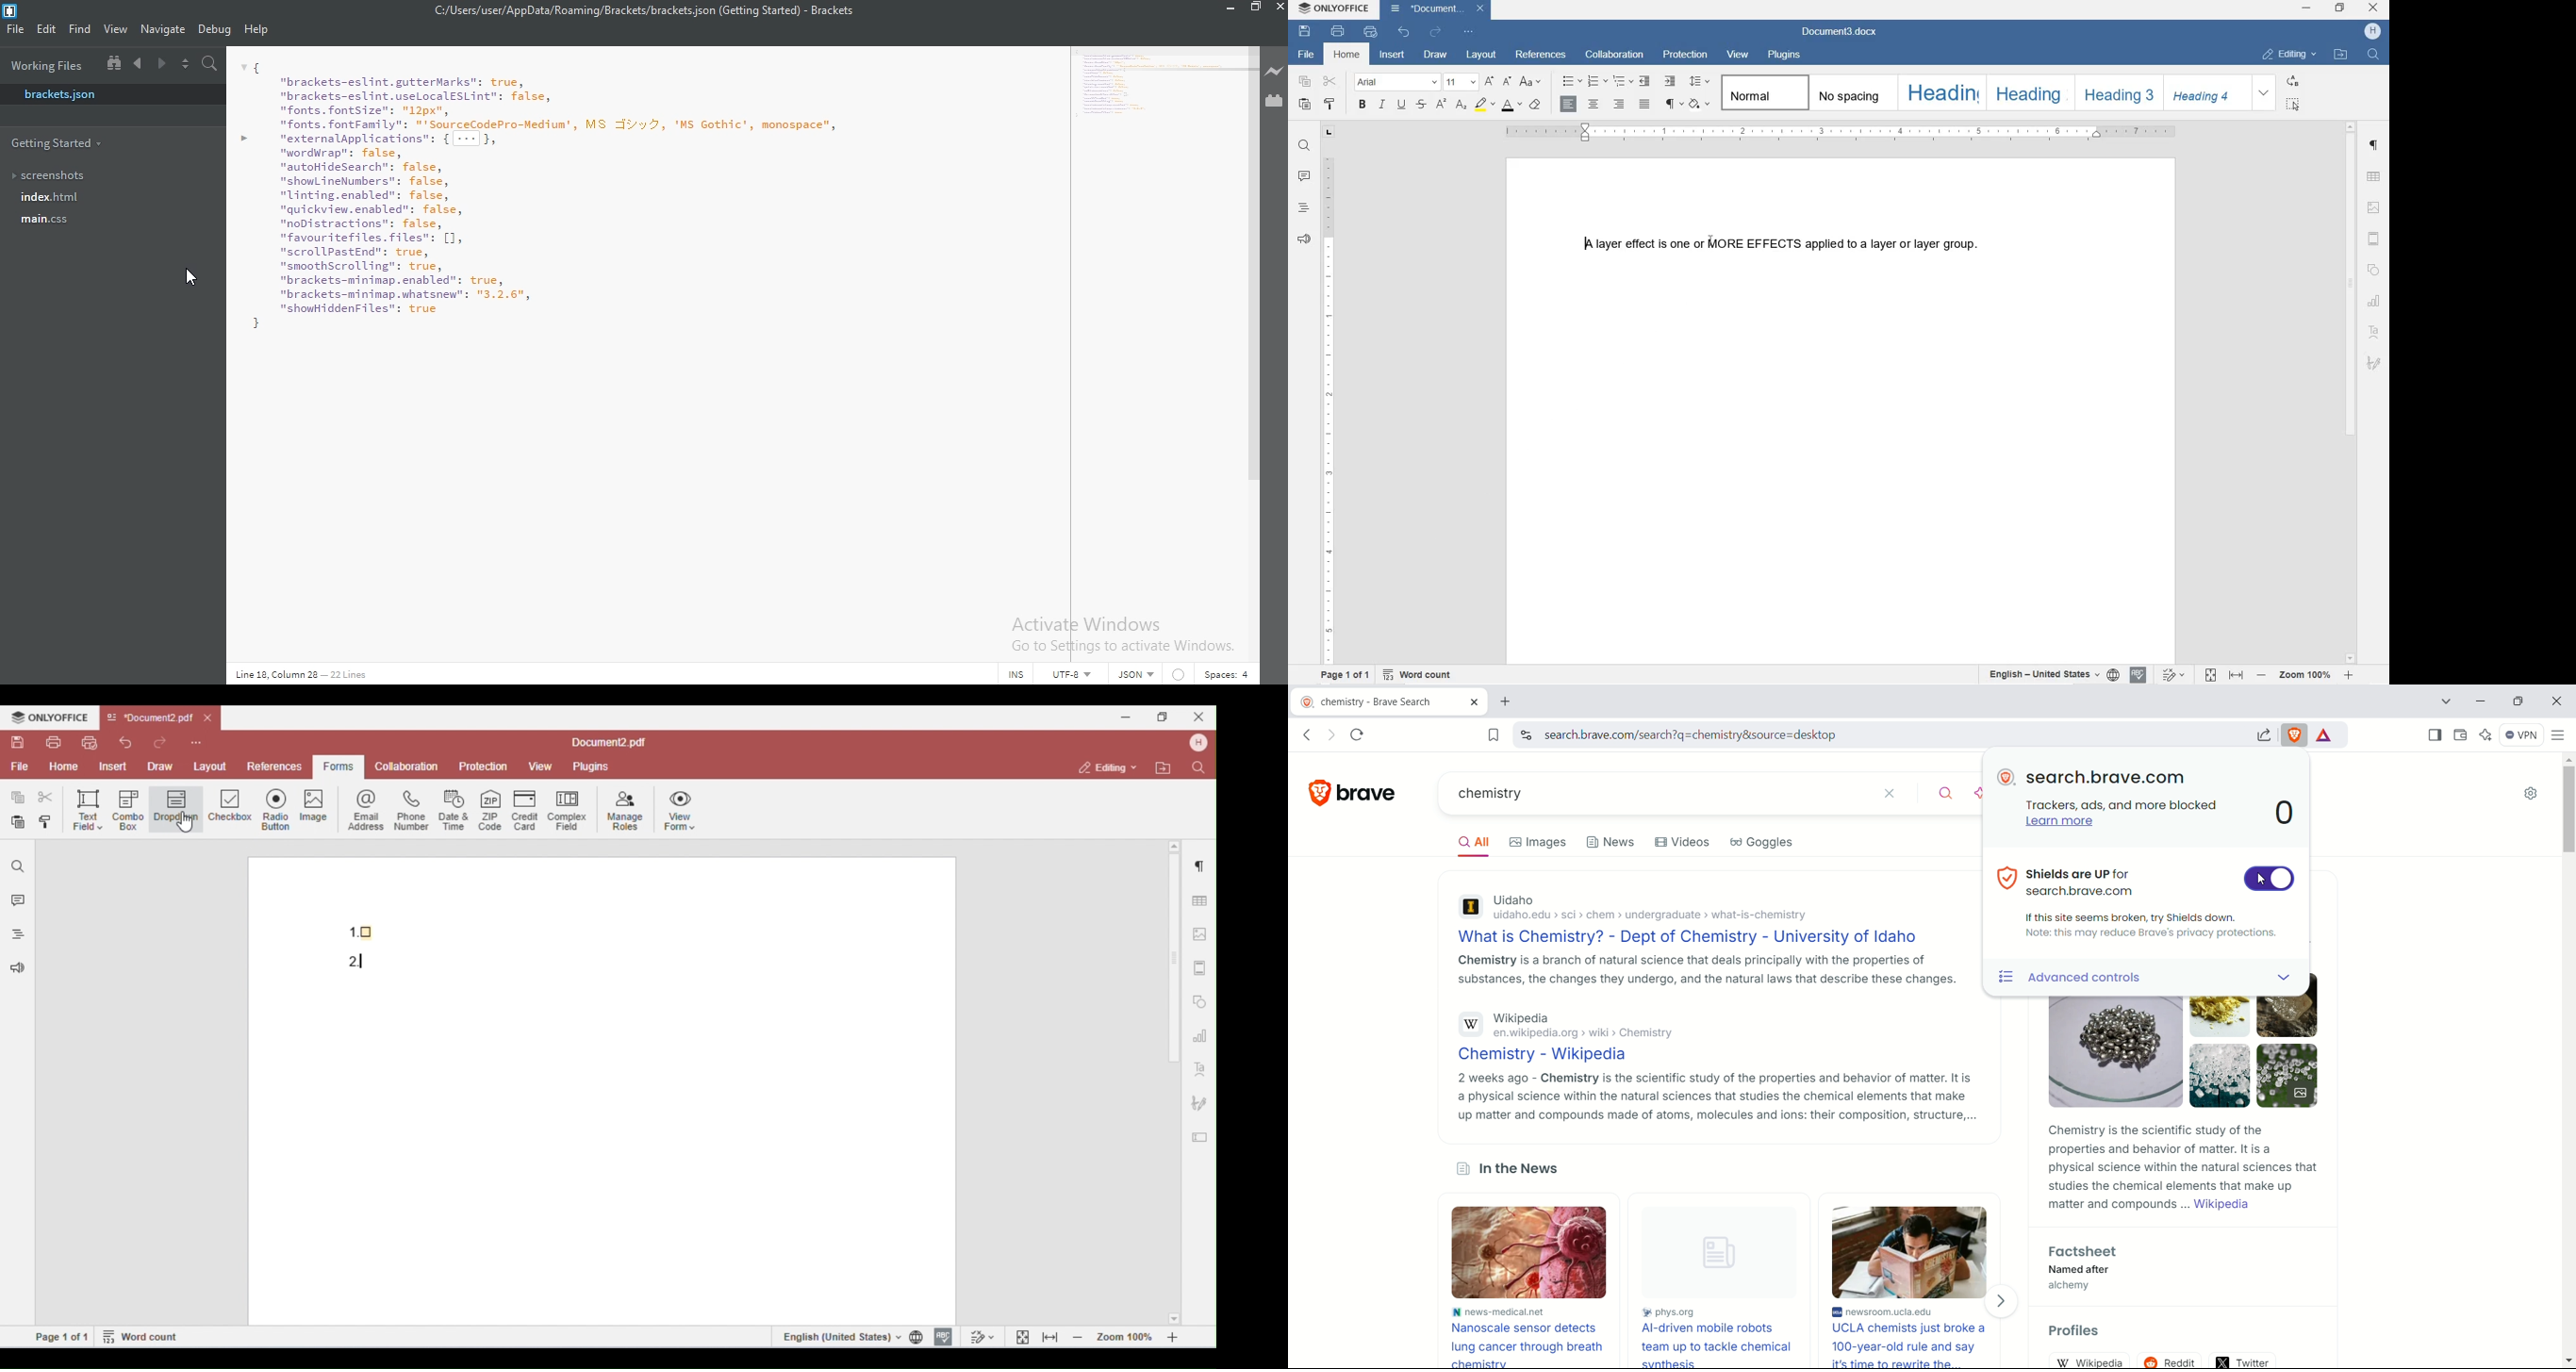 The image size is (2576, 1372). Describe the element at coordinates (2351, 392) in the screenshot. I see `SCROLLBAR` at that location.